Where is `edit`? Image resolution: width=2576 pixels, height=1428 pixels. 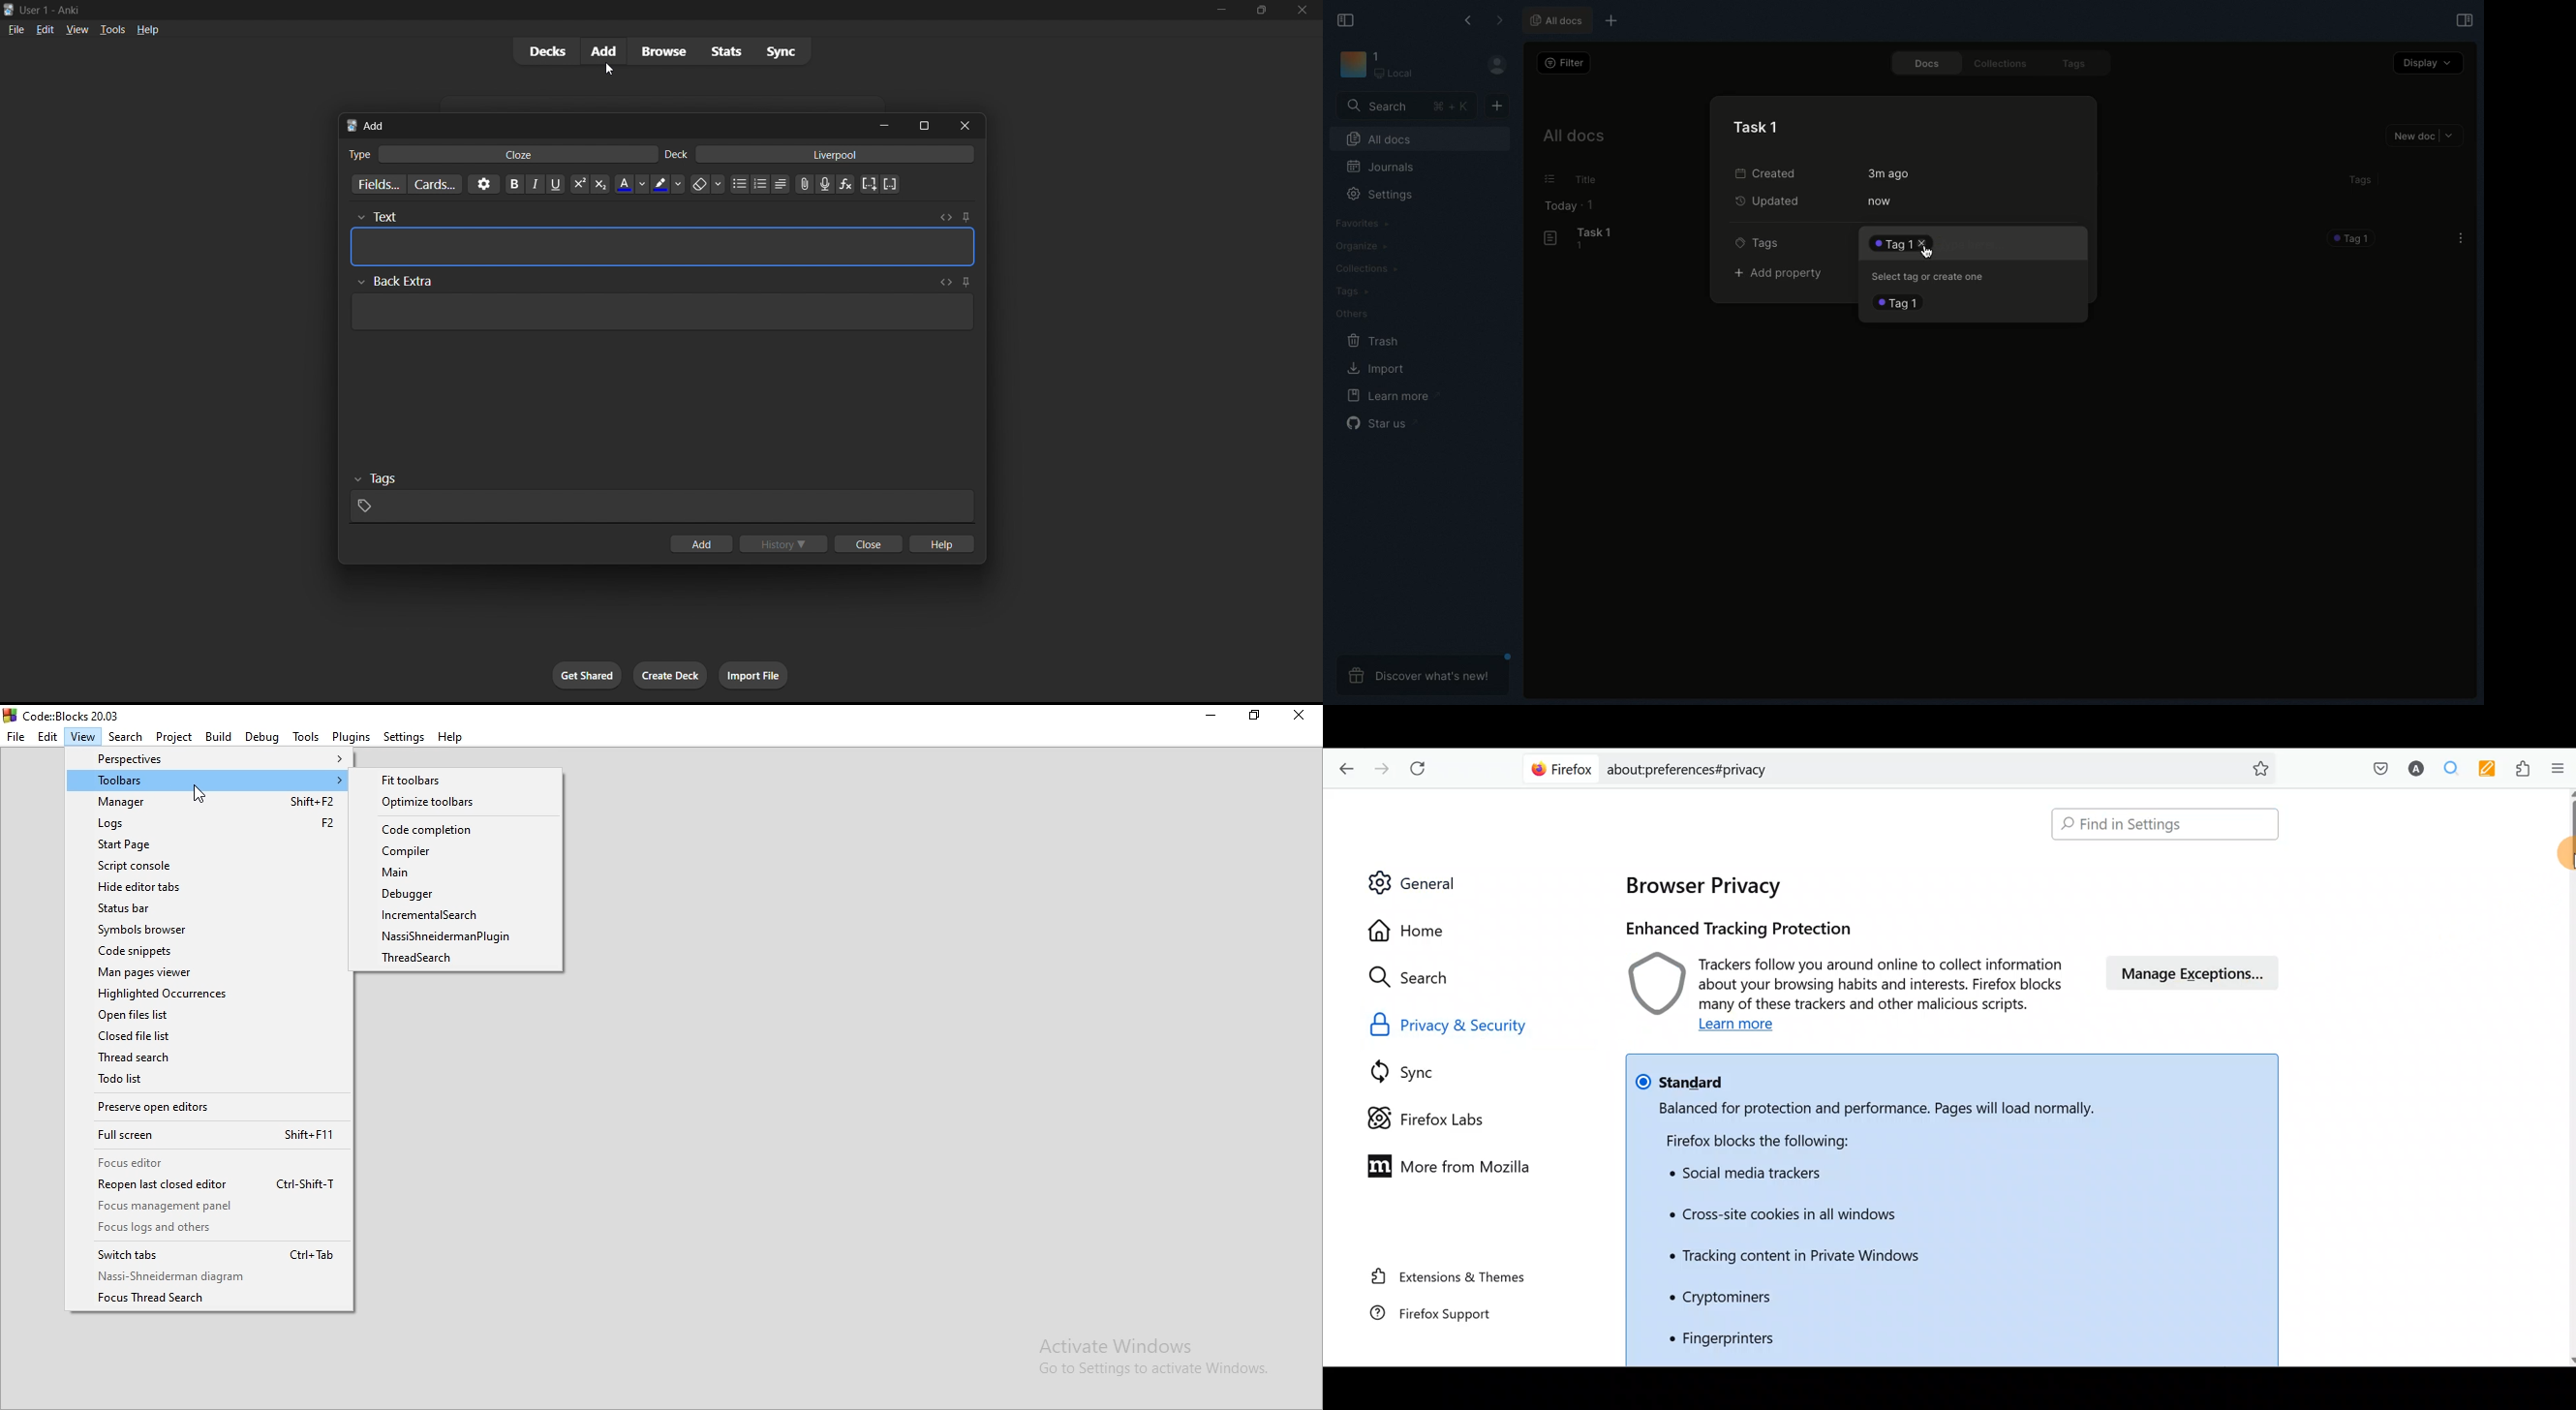
edit is located at coordinates (41, 29).